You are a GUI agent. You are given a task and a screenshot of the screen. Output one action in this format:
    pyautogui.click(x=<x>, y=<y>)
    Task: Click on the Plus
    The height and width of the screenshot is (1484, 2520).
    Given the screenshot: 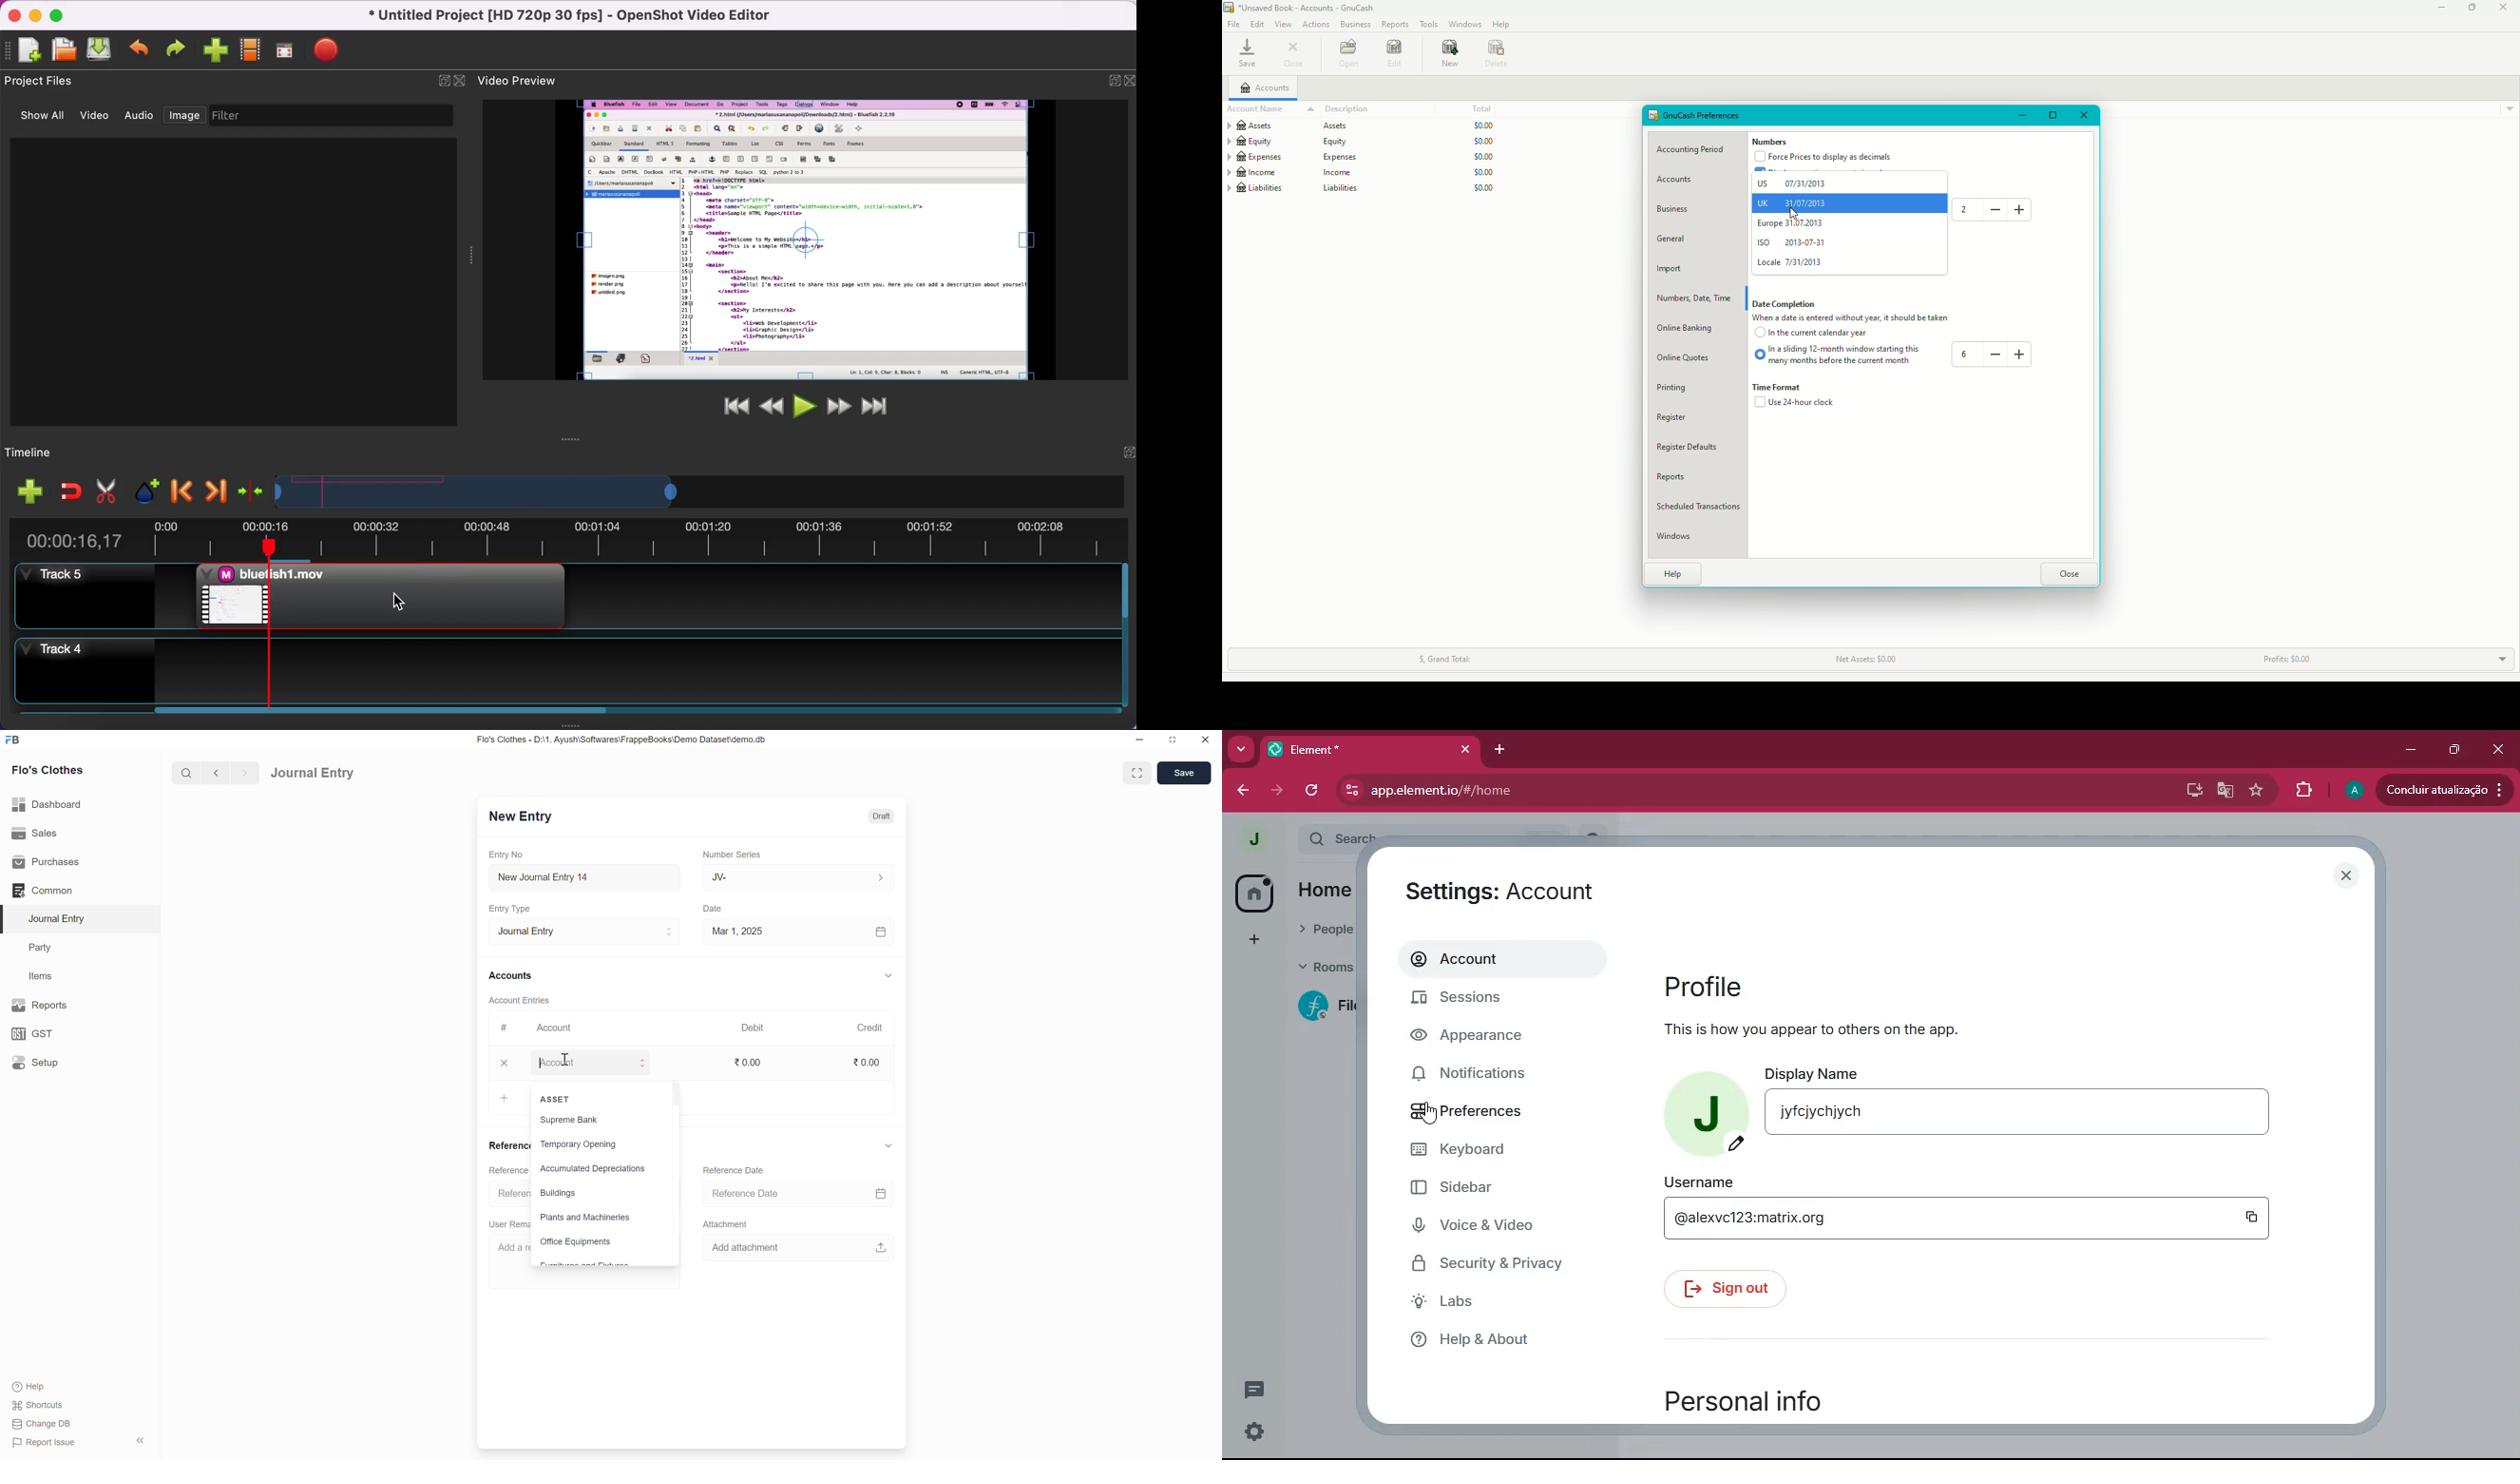 What is the action you would take?
    pyautogui.click(x=2020, y=352)
    